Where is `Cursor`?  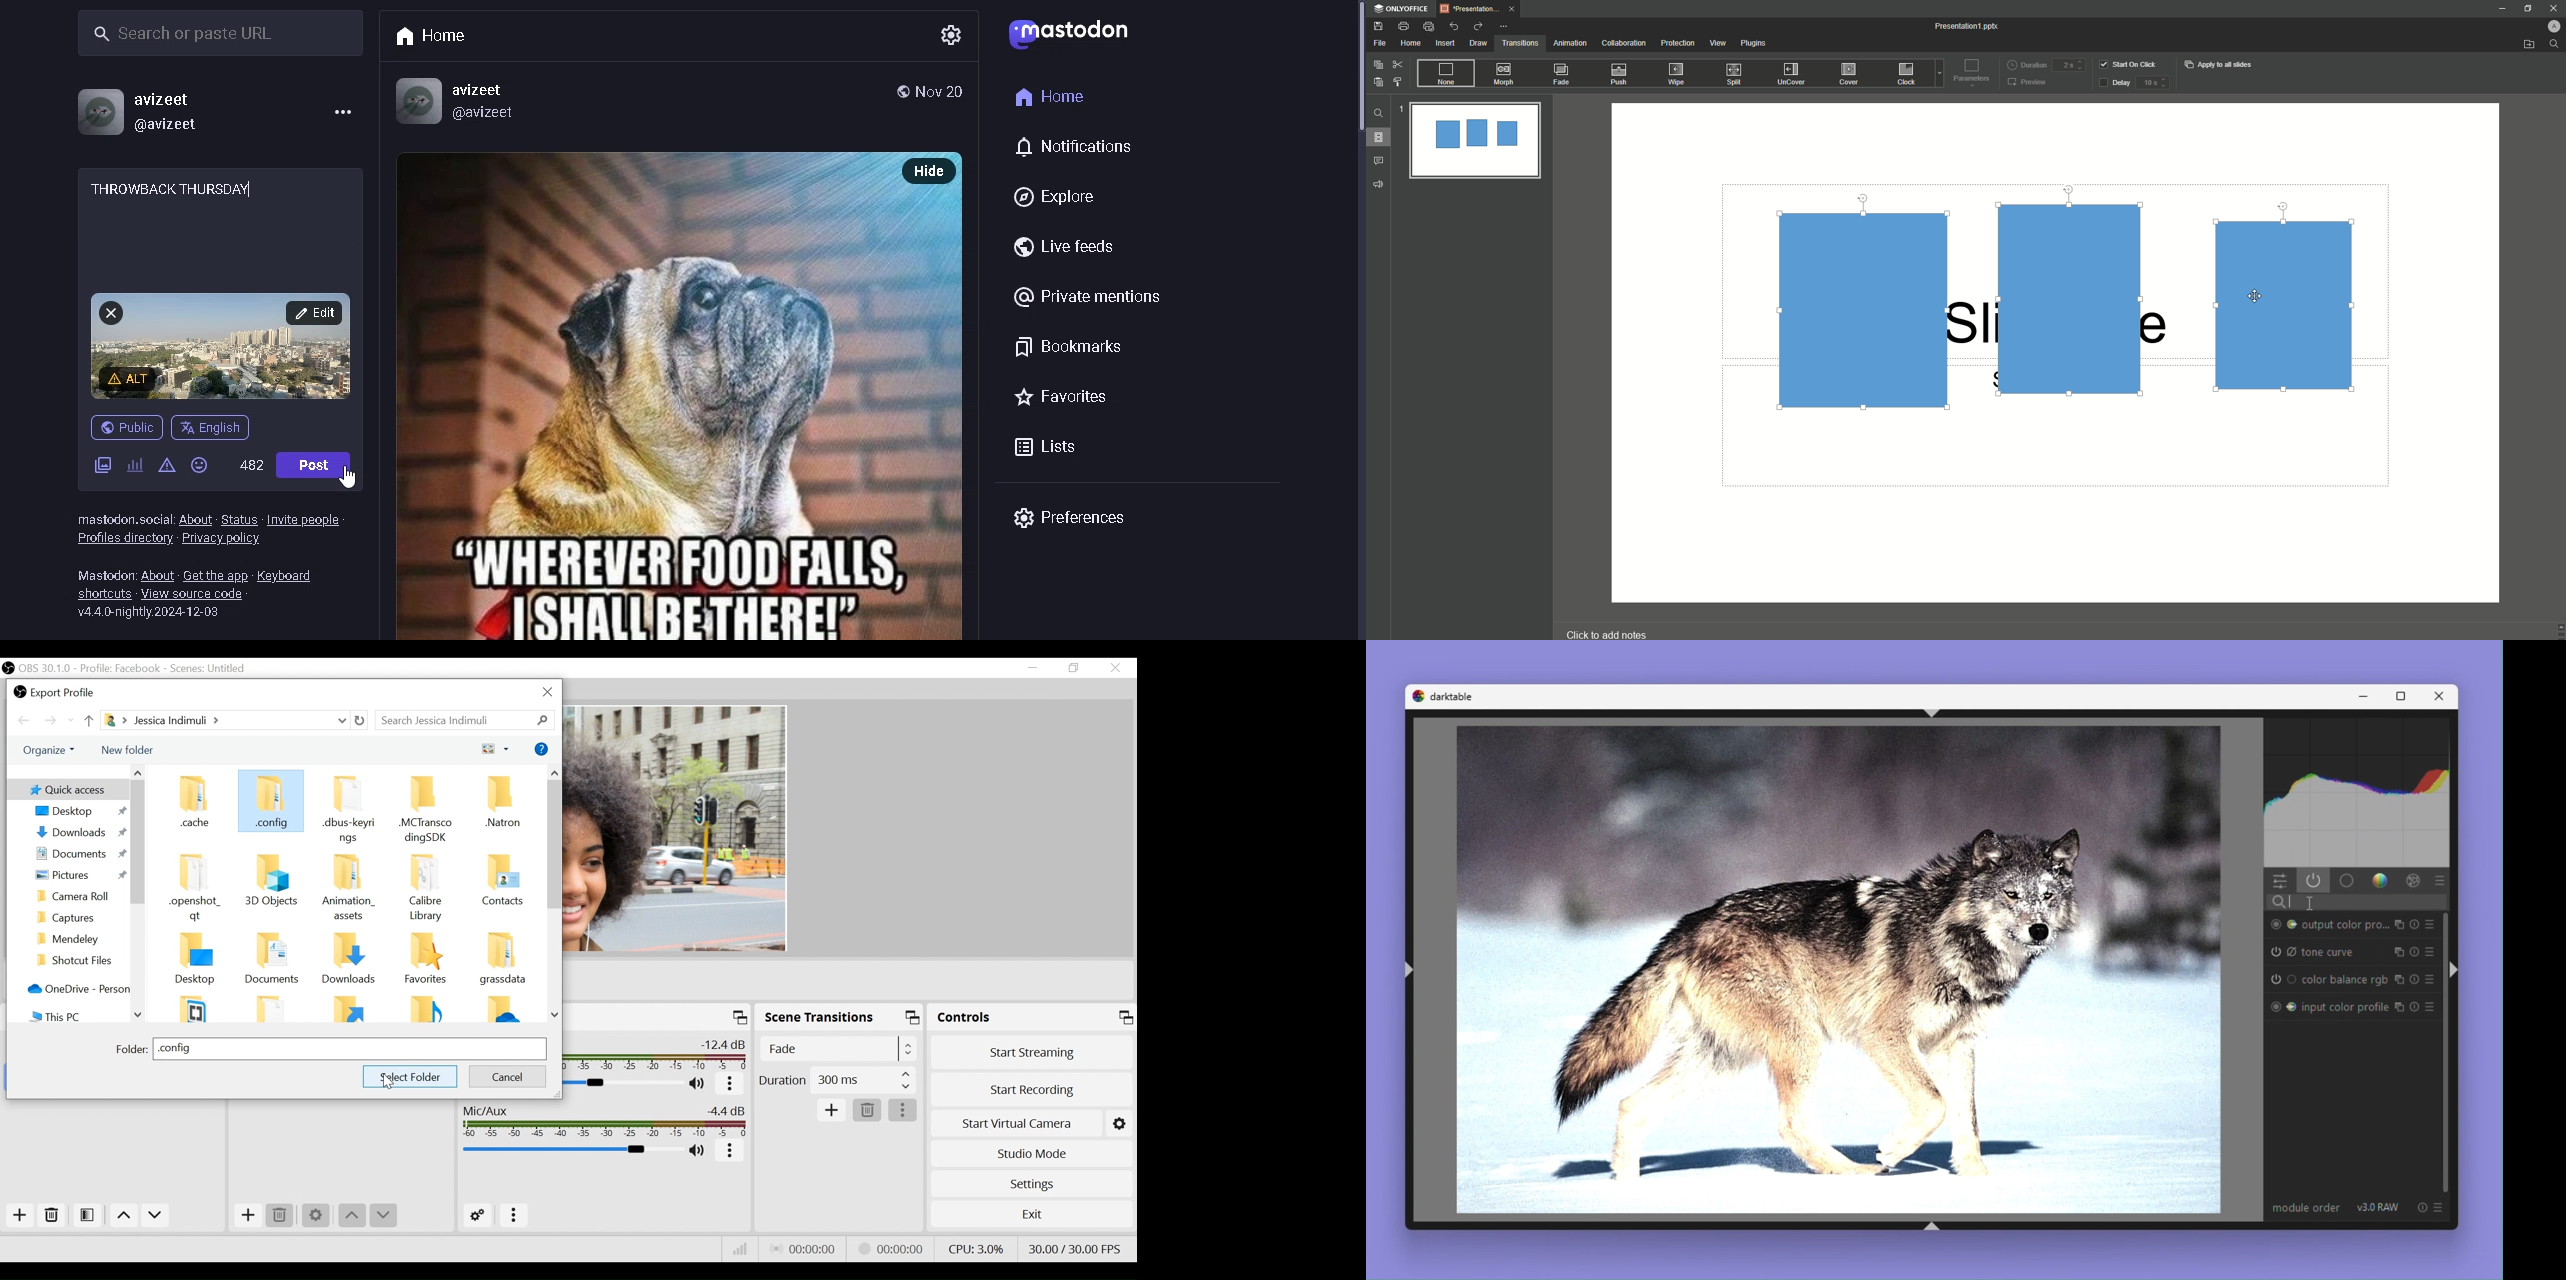 Cursor is located at coordinates (2257, 296).